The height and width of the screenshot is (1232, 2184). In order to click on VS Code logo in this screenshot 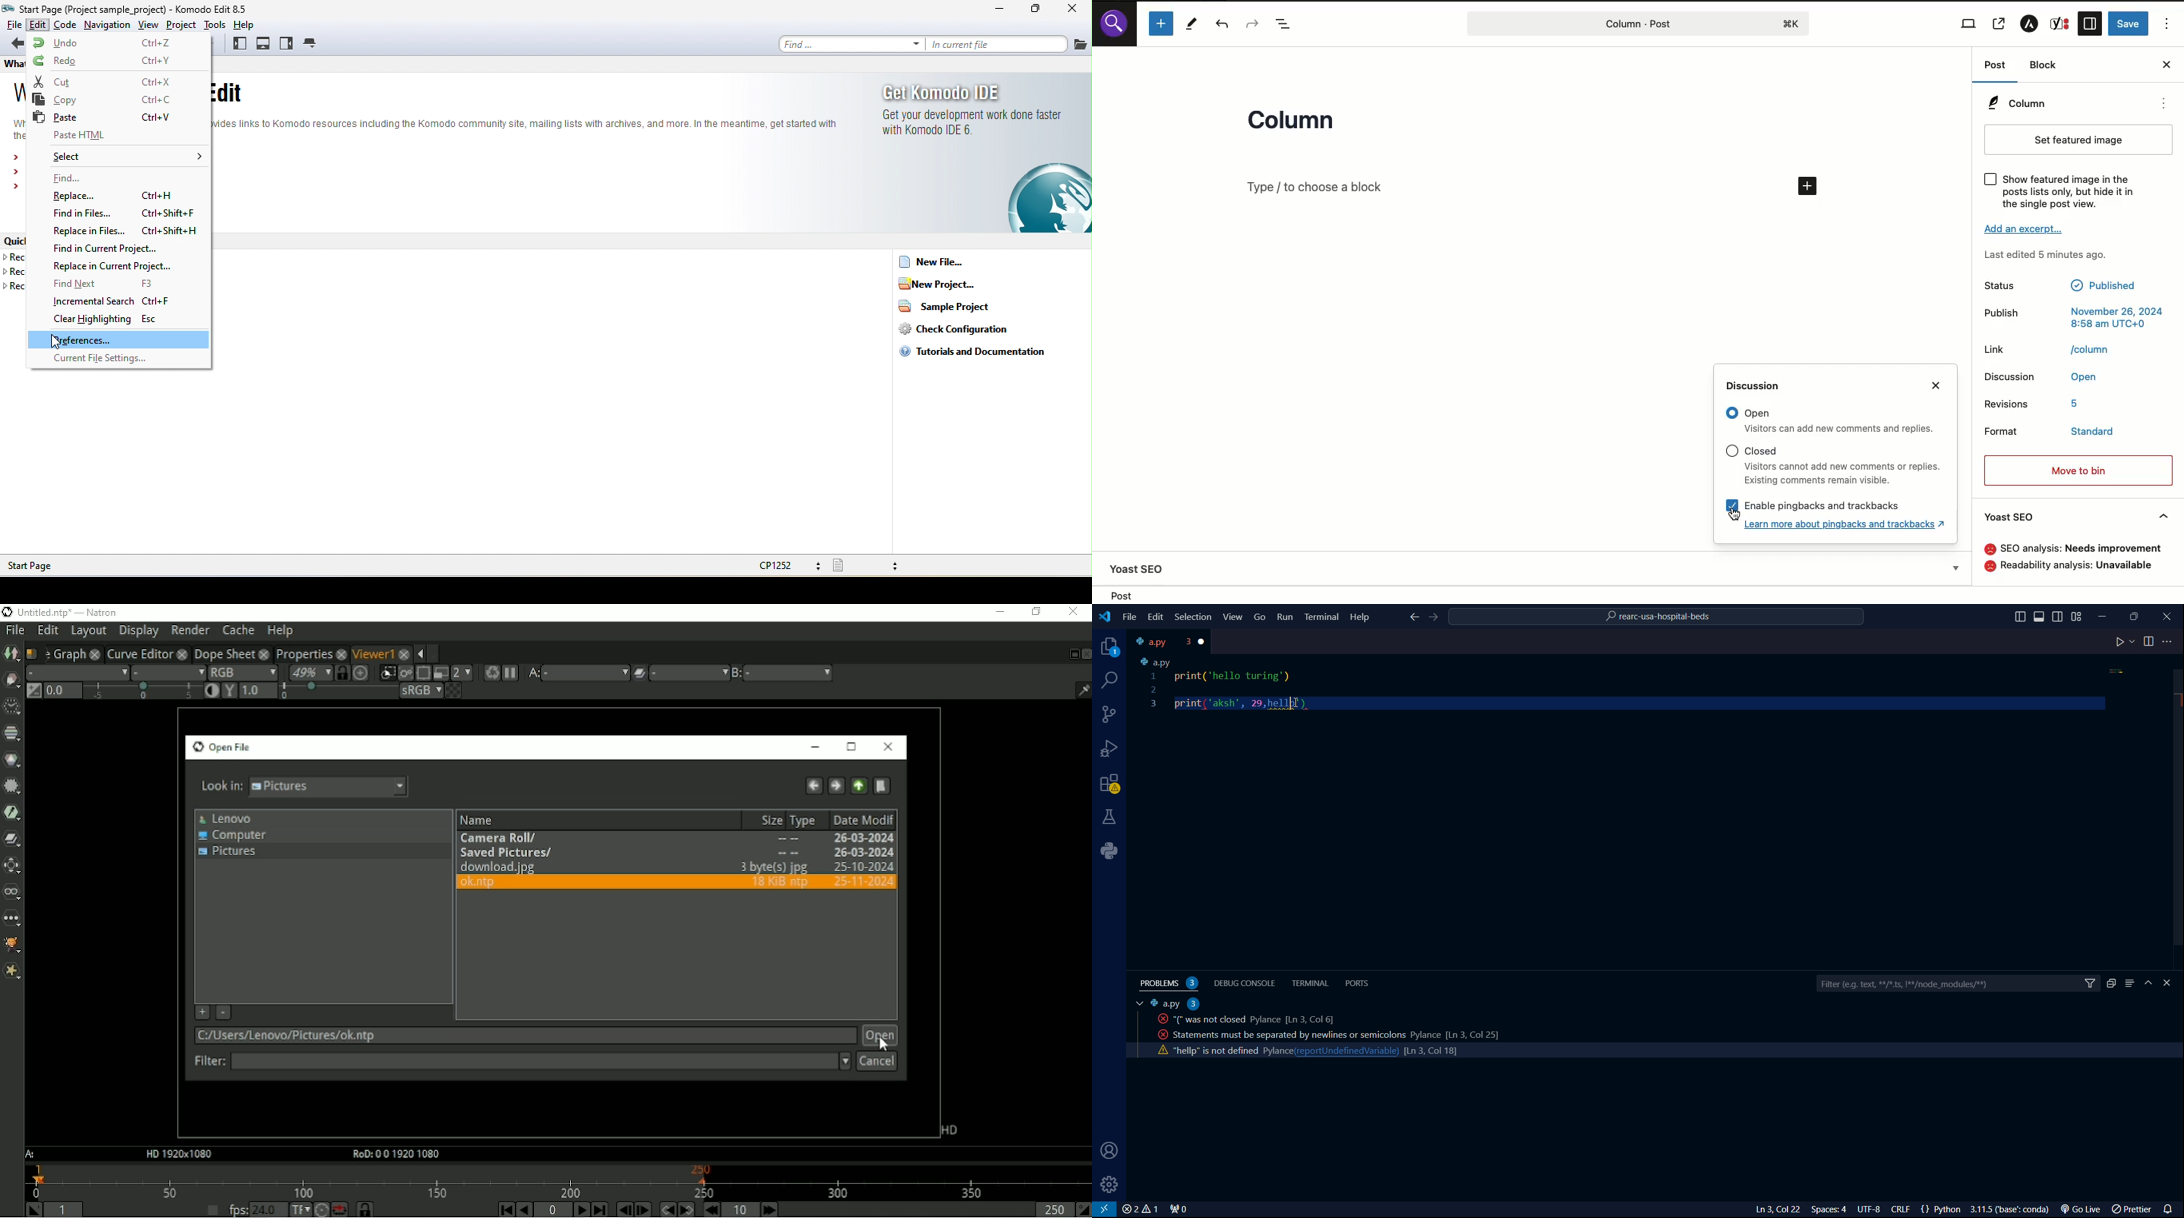, I will do `click(1103, 615)`.